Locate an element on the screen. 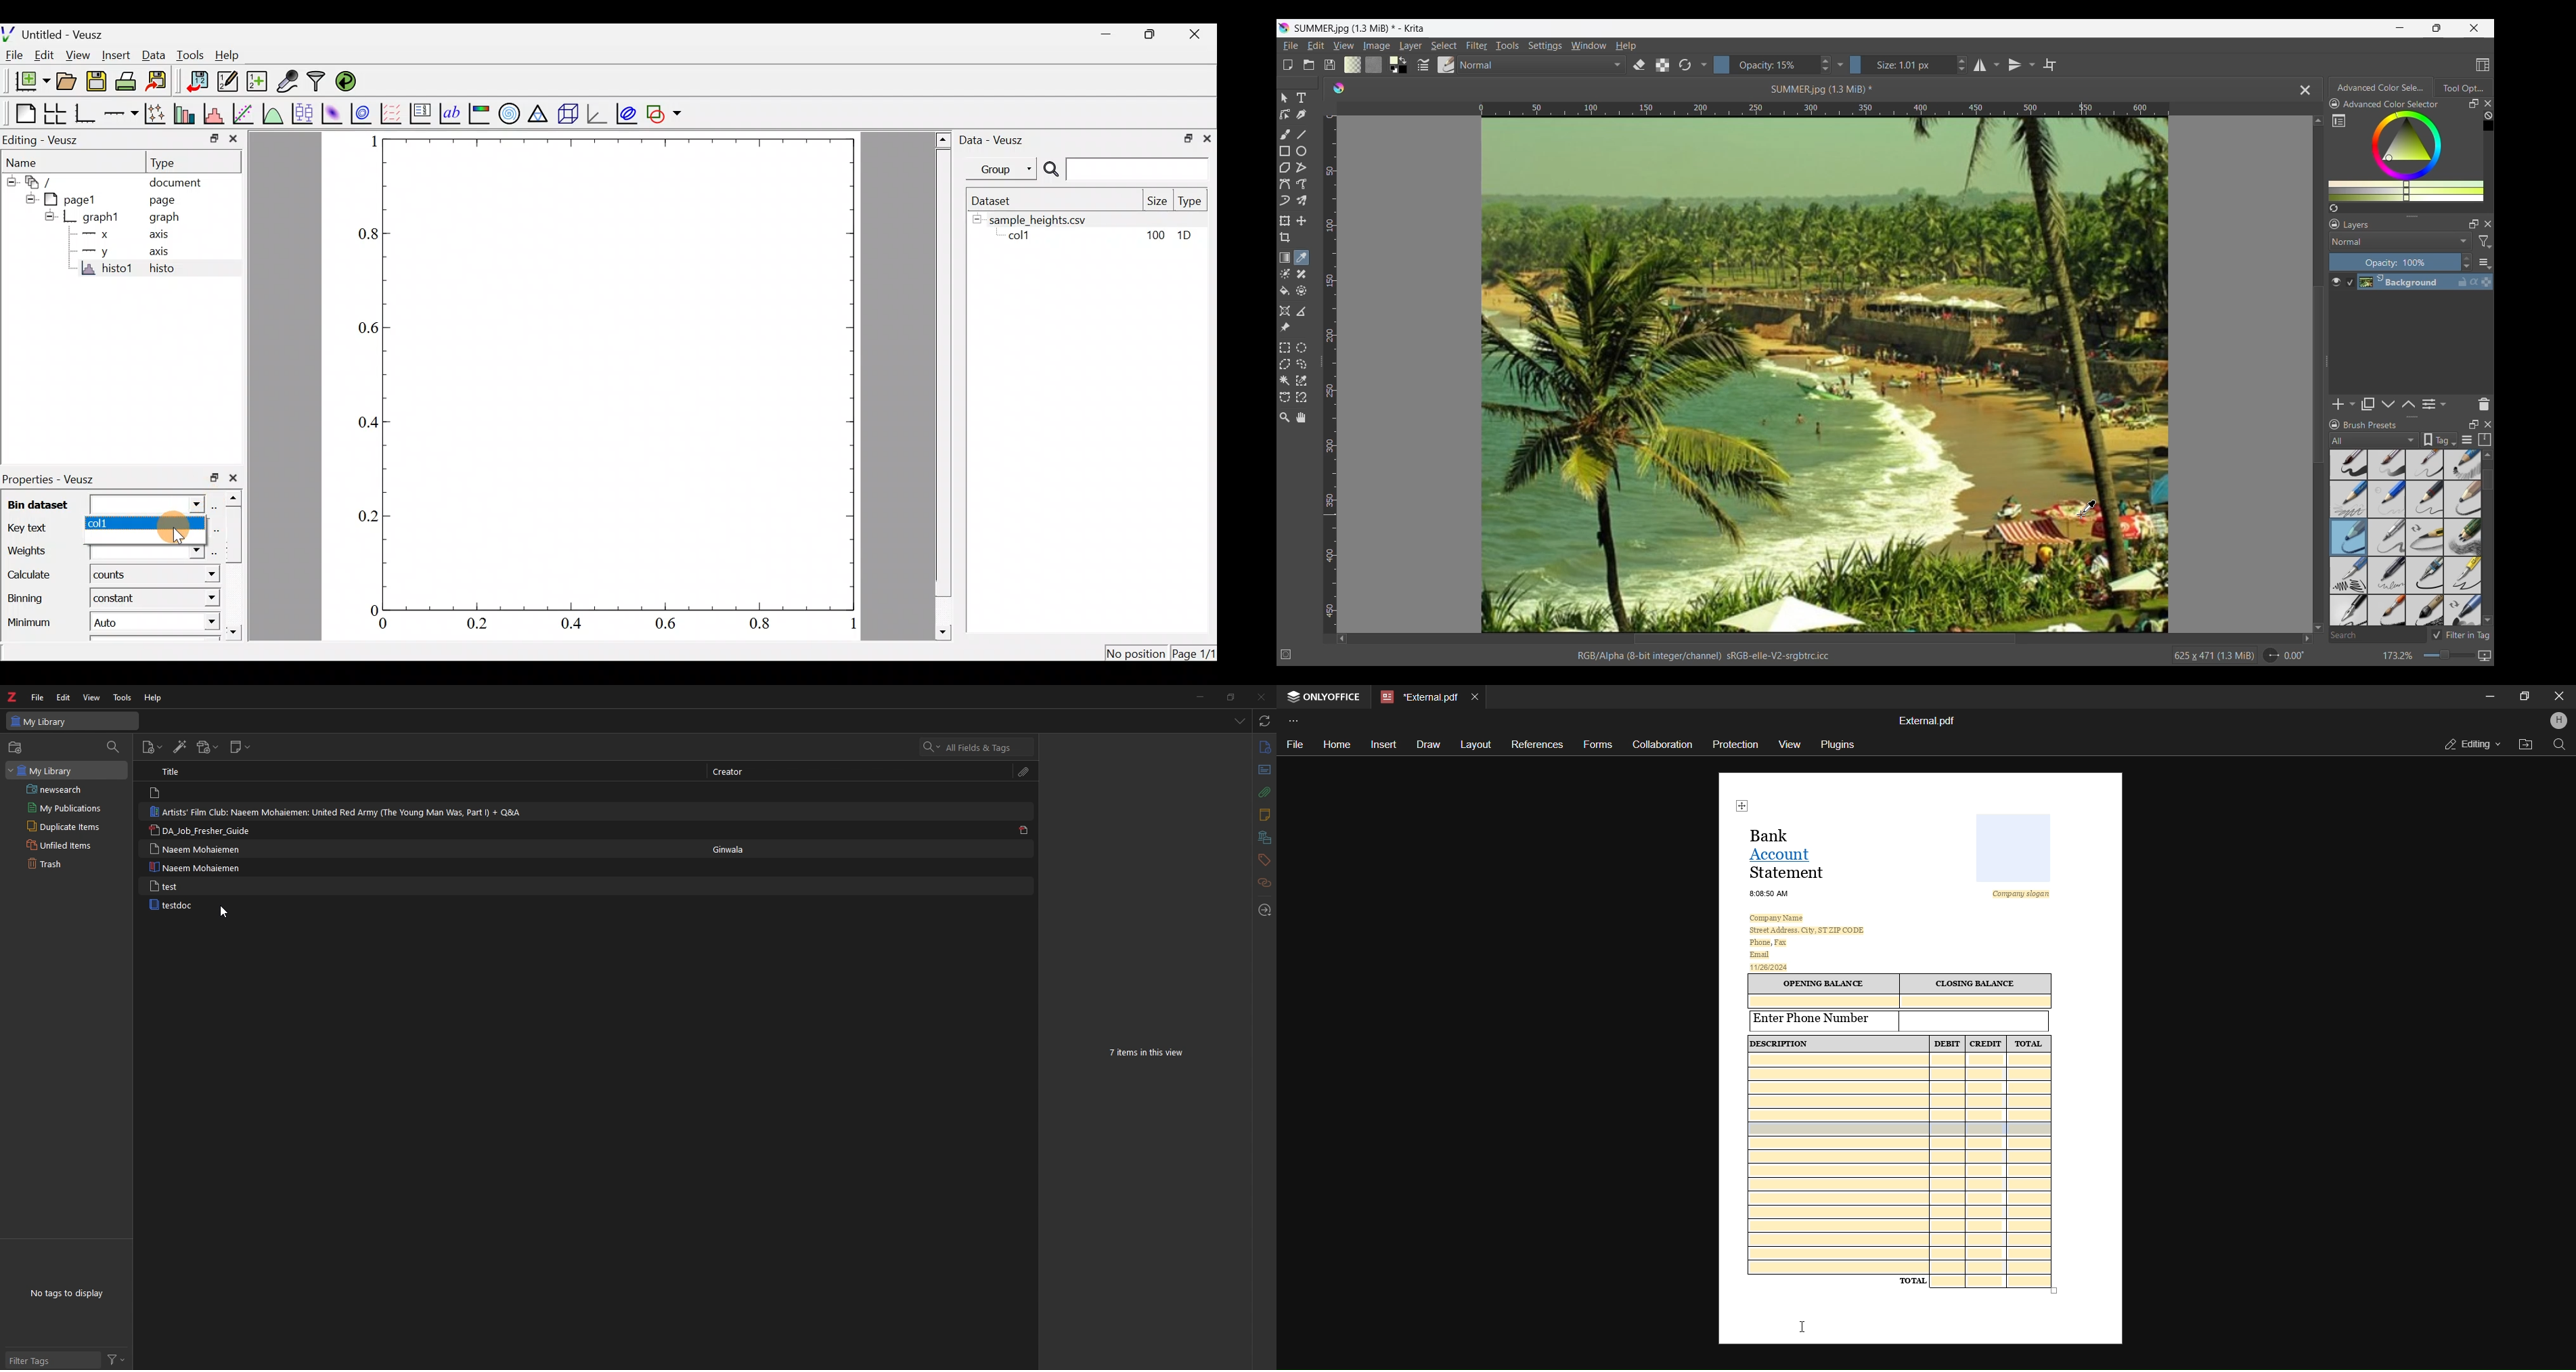 The image size is (2576, 1372). Close tab is located at coordinates (2306, 90).